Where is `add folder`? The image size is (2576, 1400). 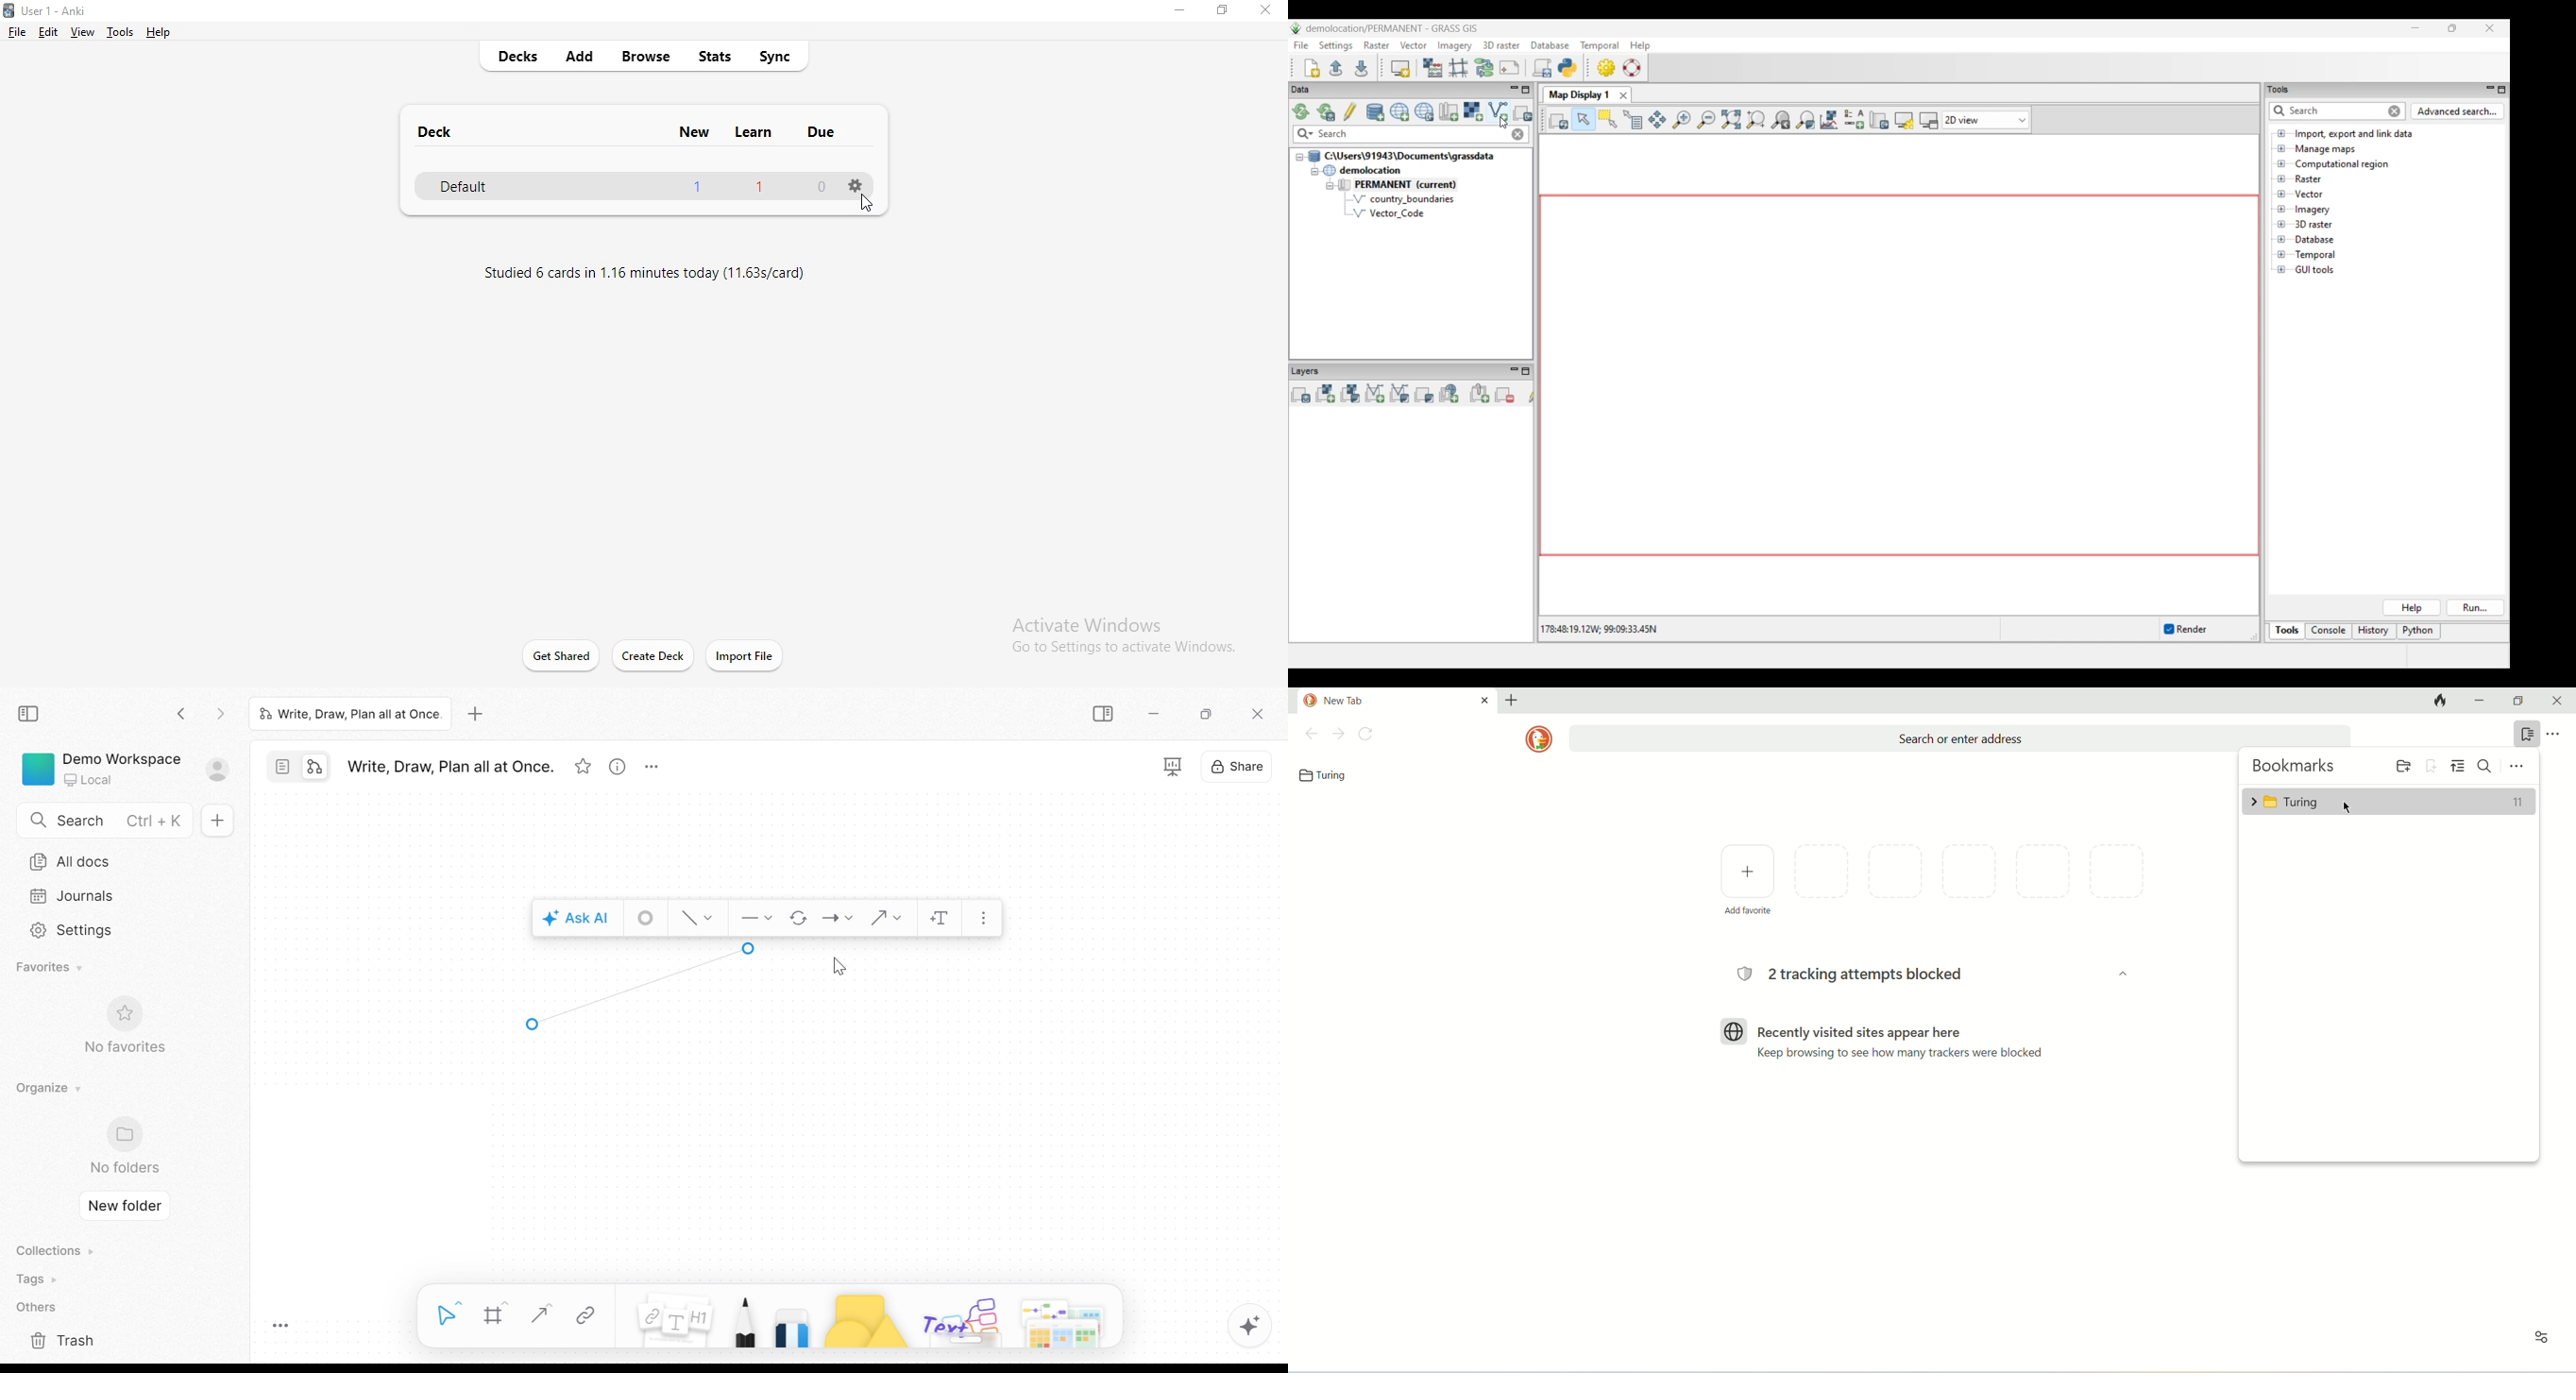 add folder is located at coordinates (2400, 765).